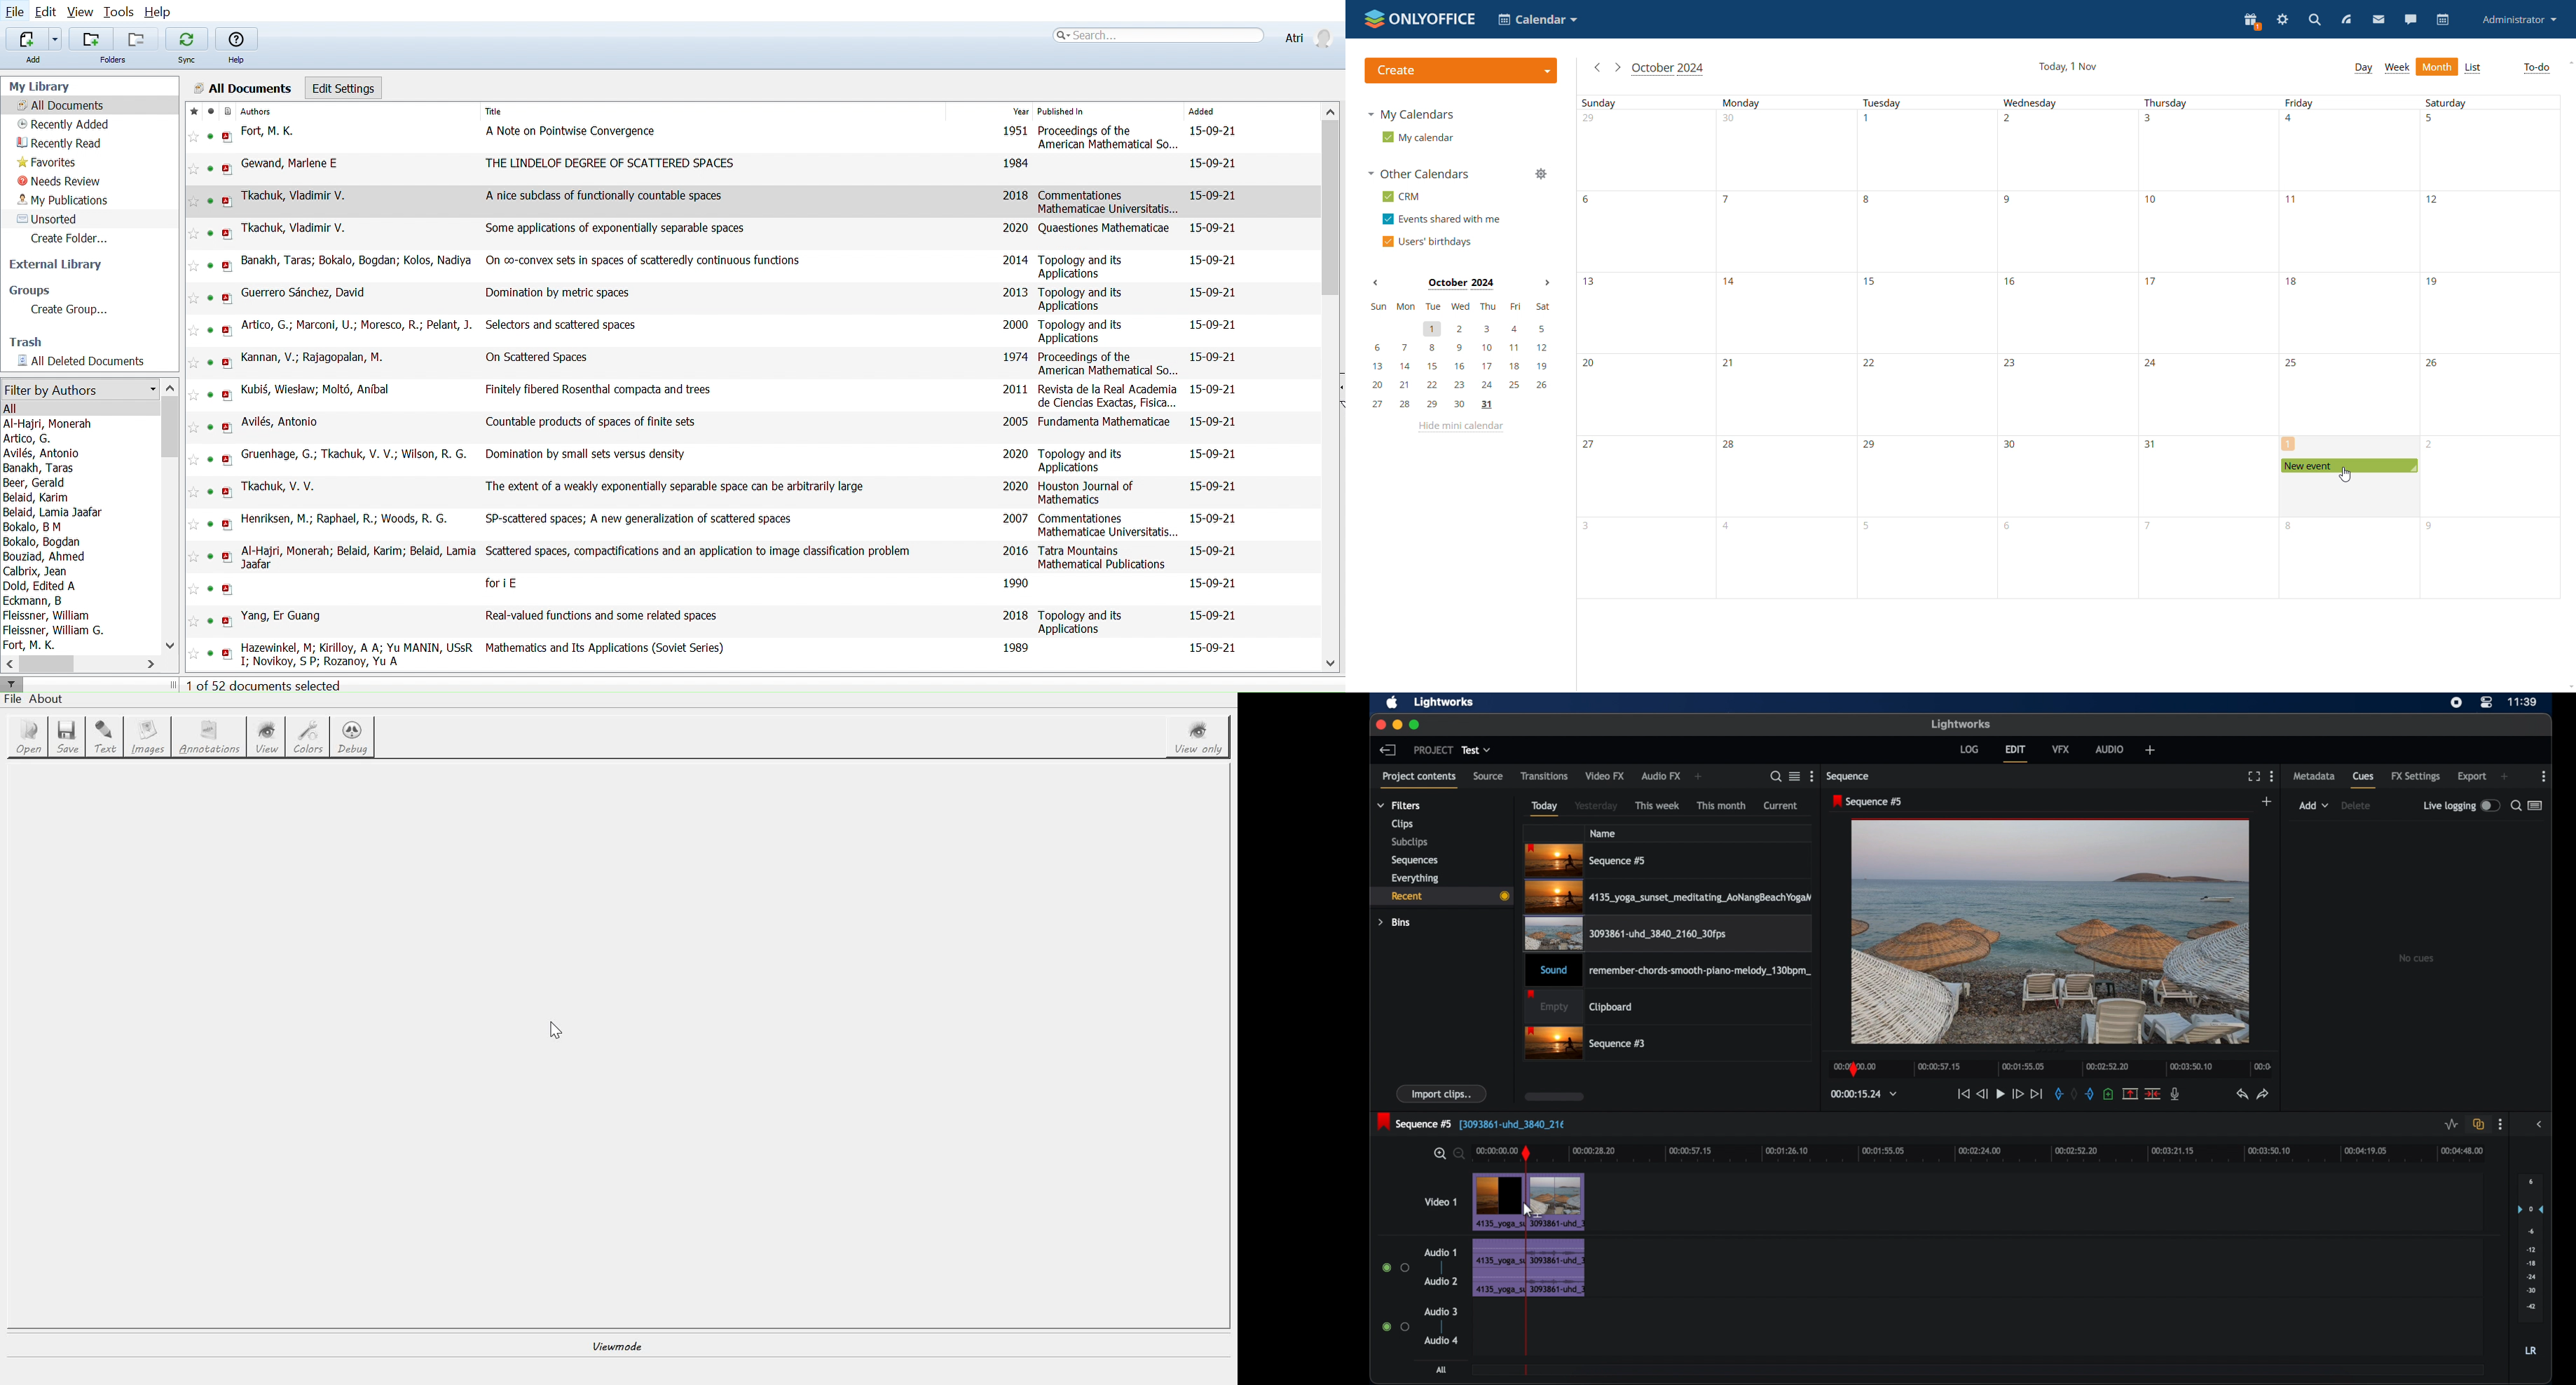  Describe the element at coordinates (120, 13) in the screenshot. I see `Tools` at that location.